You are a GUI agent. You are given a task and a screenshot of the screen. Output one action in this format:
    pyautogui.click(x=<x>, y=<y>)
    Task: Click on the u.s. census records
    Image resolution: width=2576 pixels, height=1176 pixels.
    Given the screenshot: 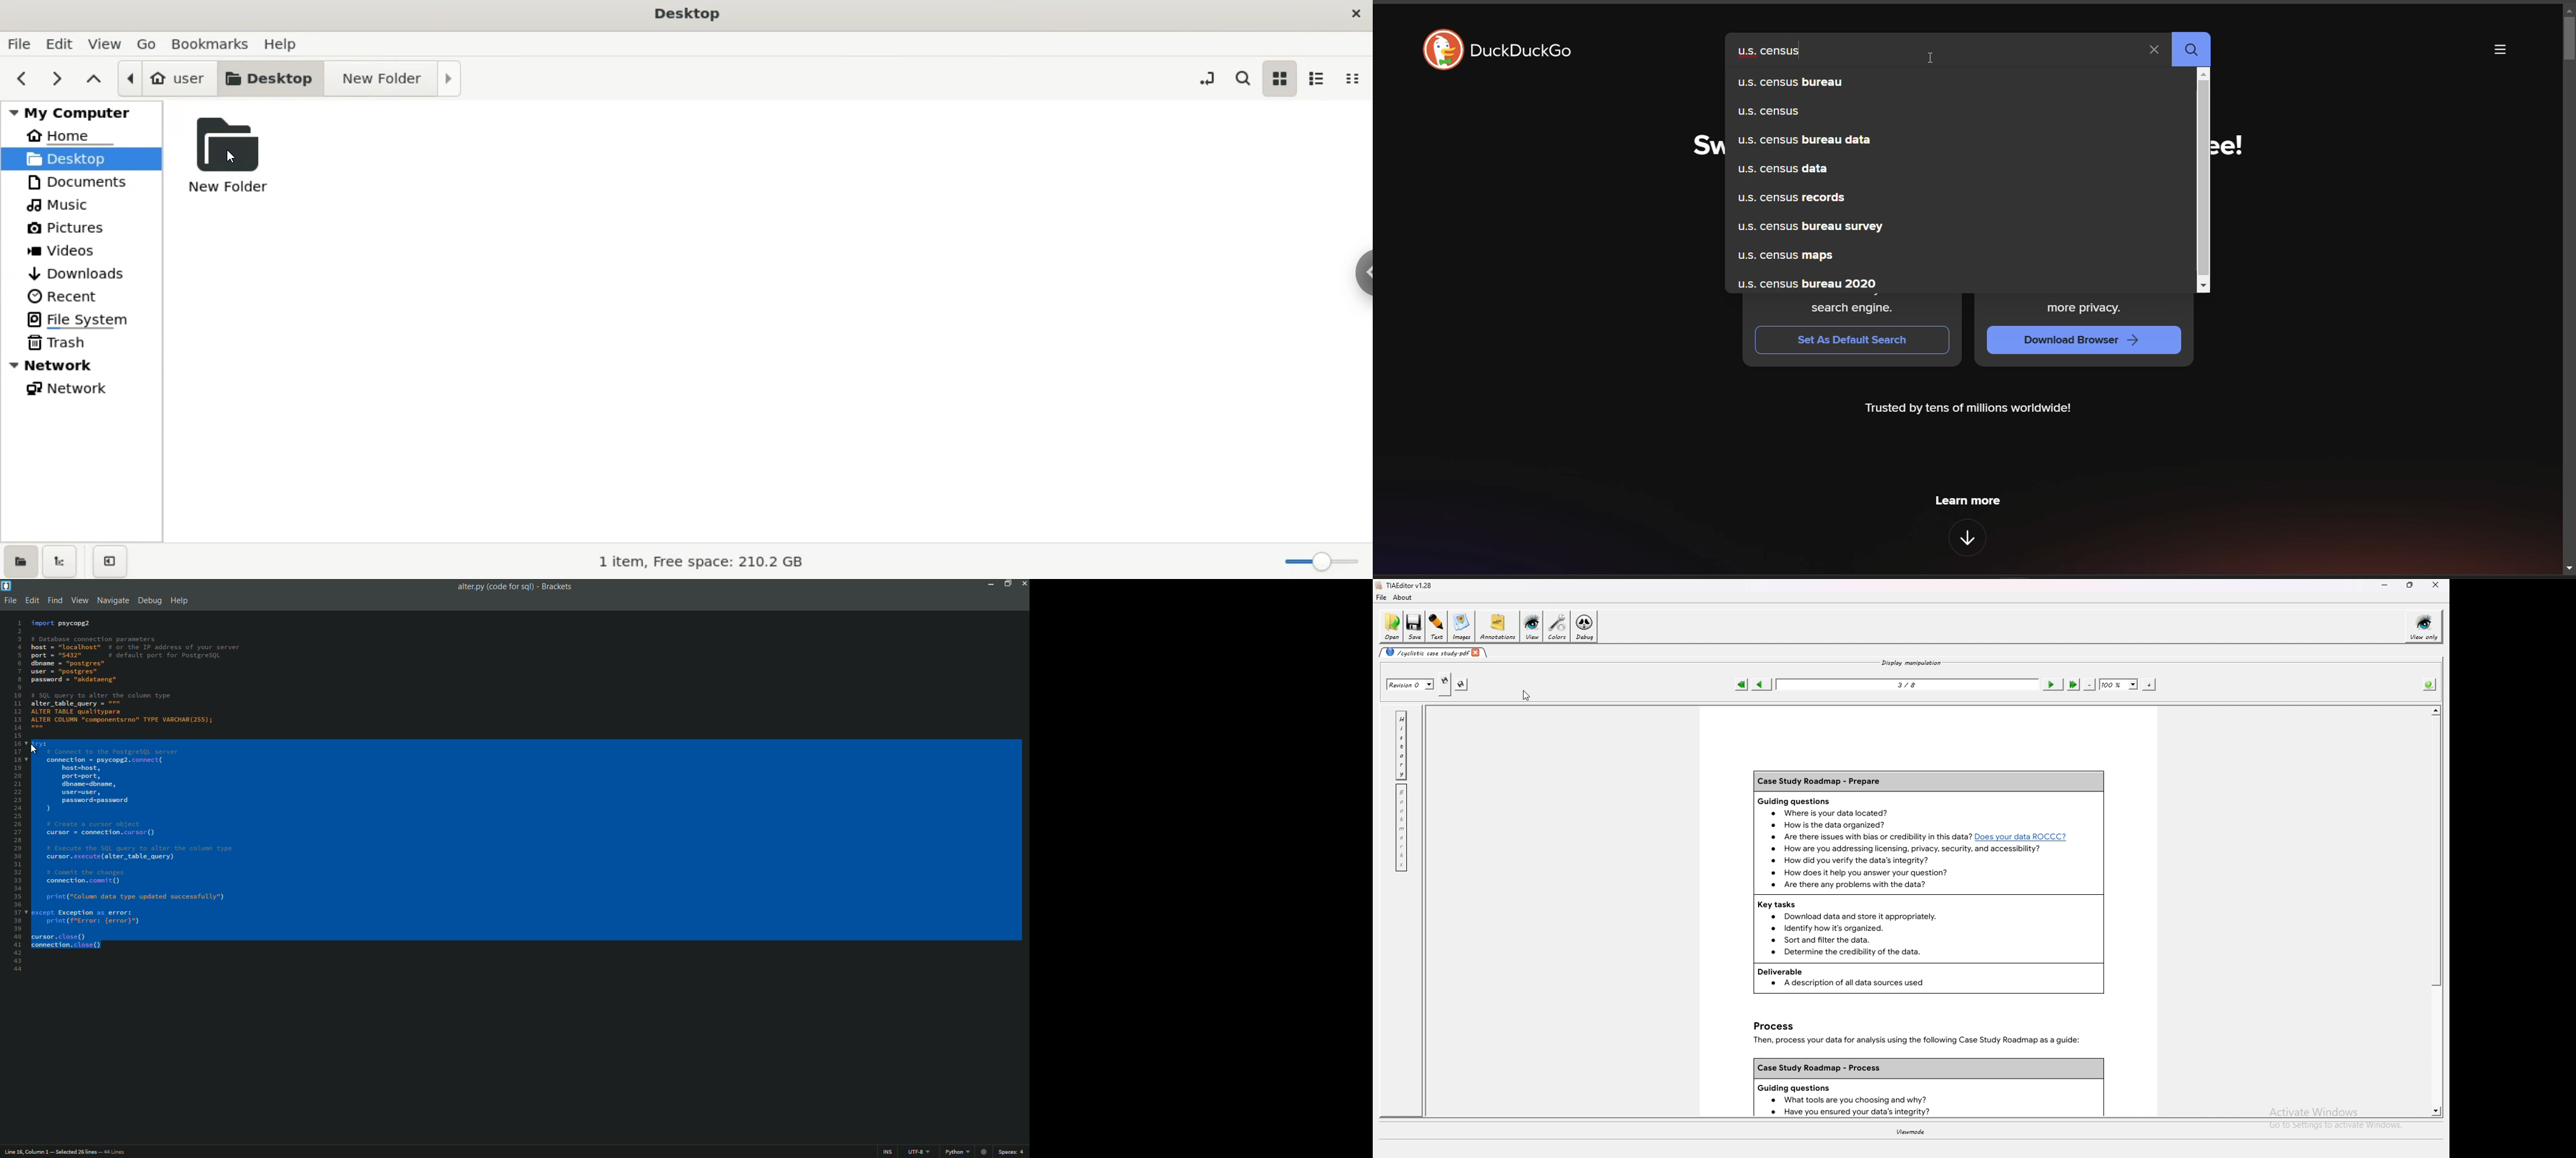 What is the action you would take?
    pyautogui.click(x=1946, y=197)
    